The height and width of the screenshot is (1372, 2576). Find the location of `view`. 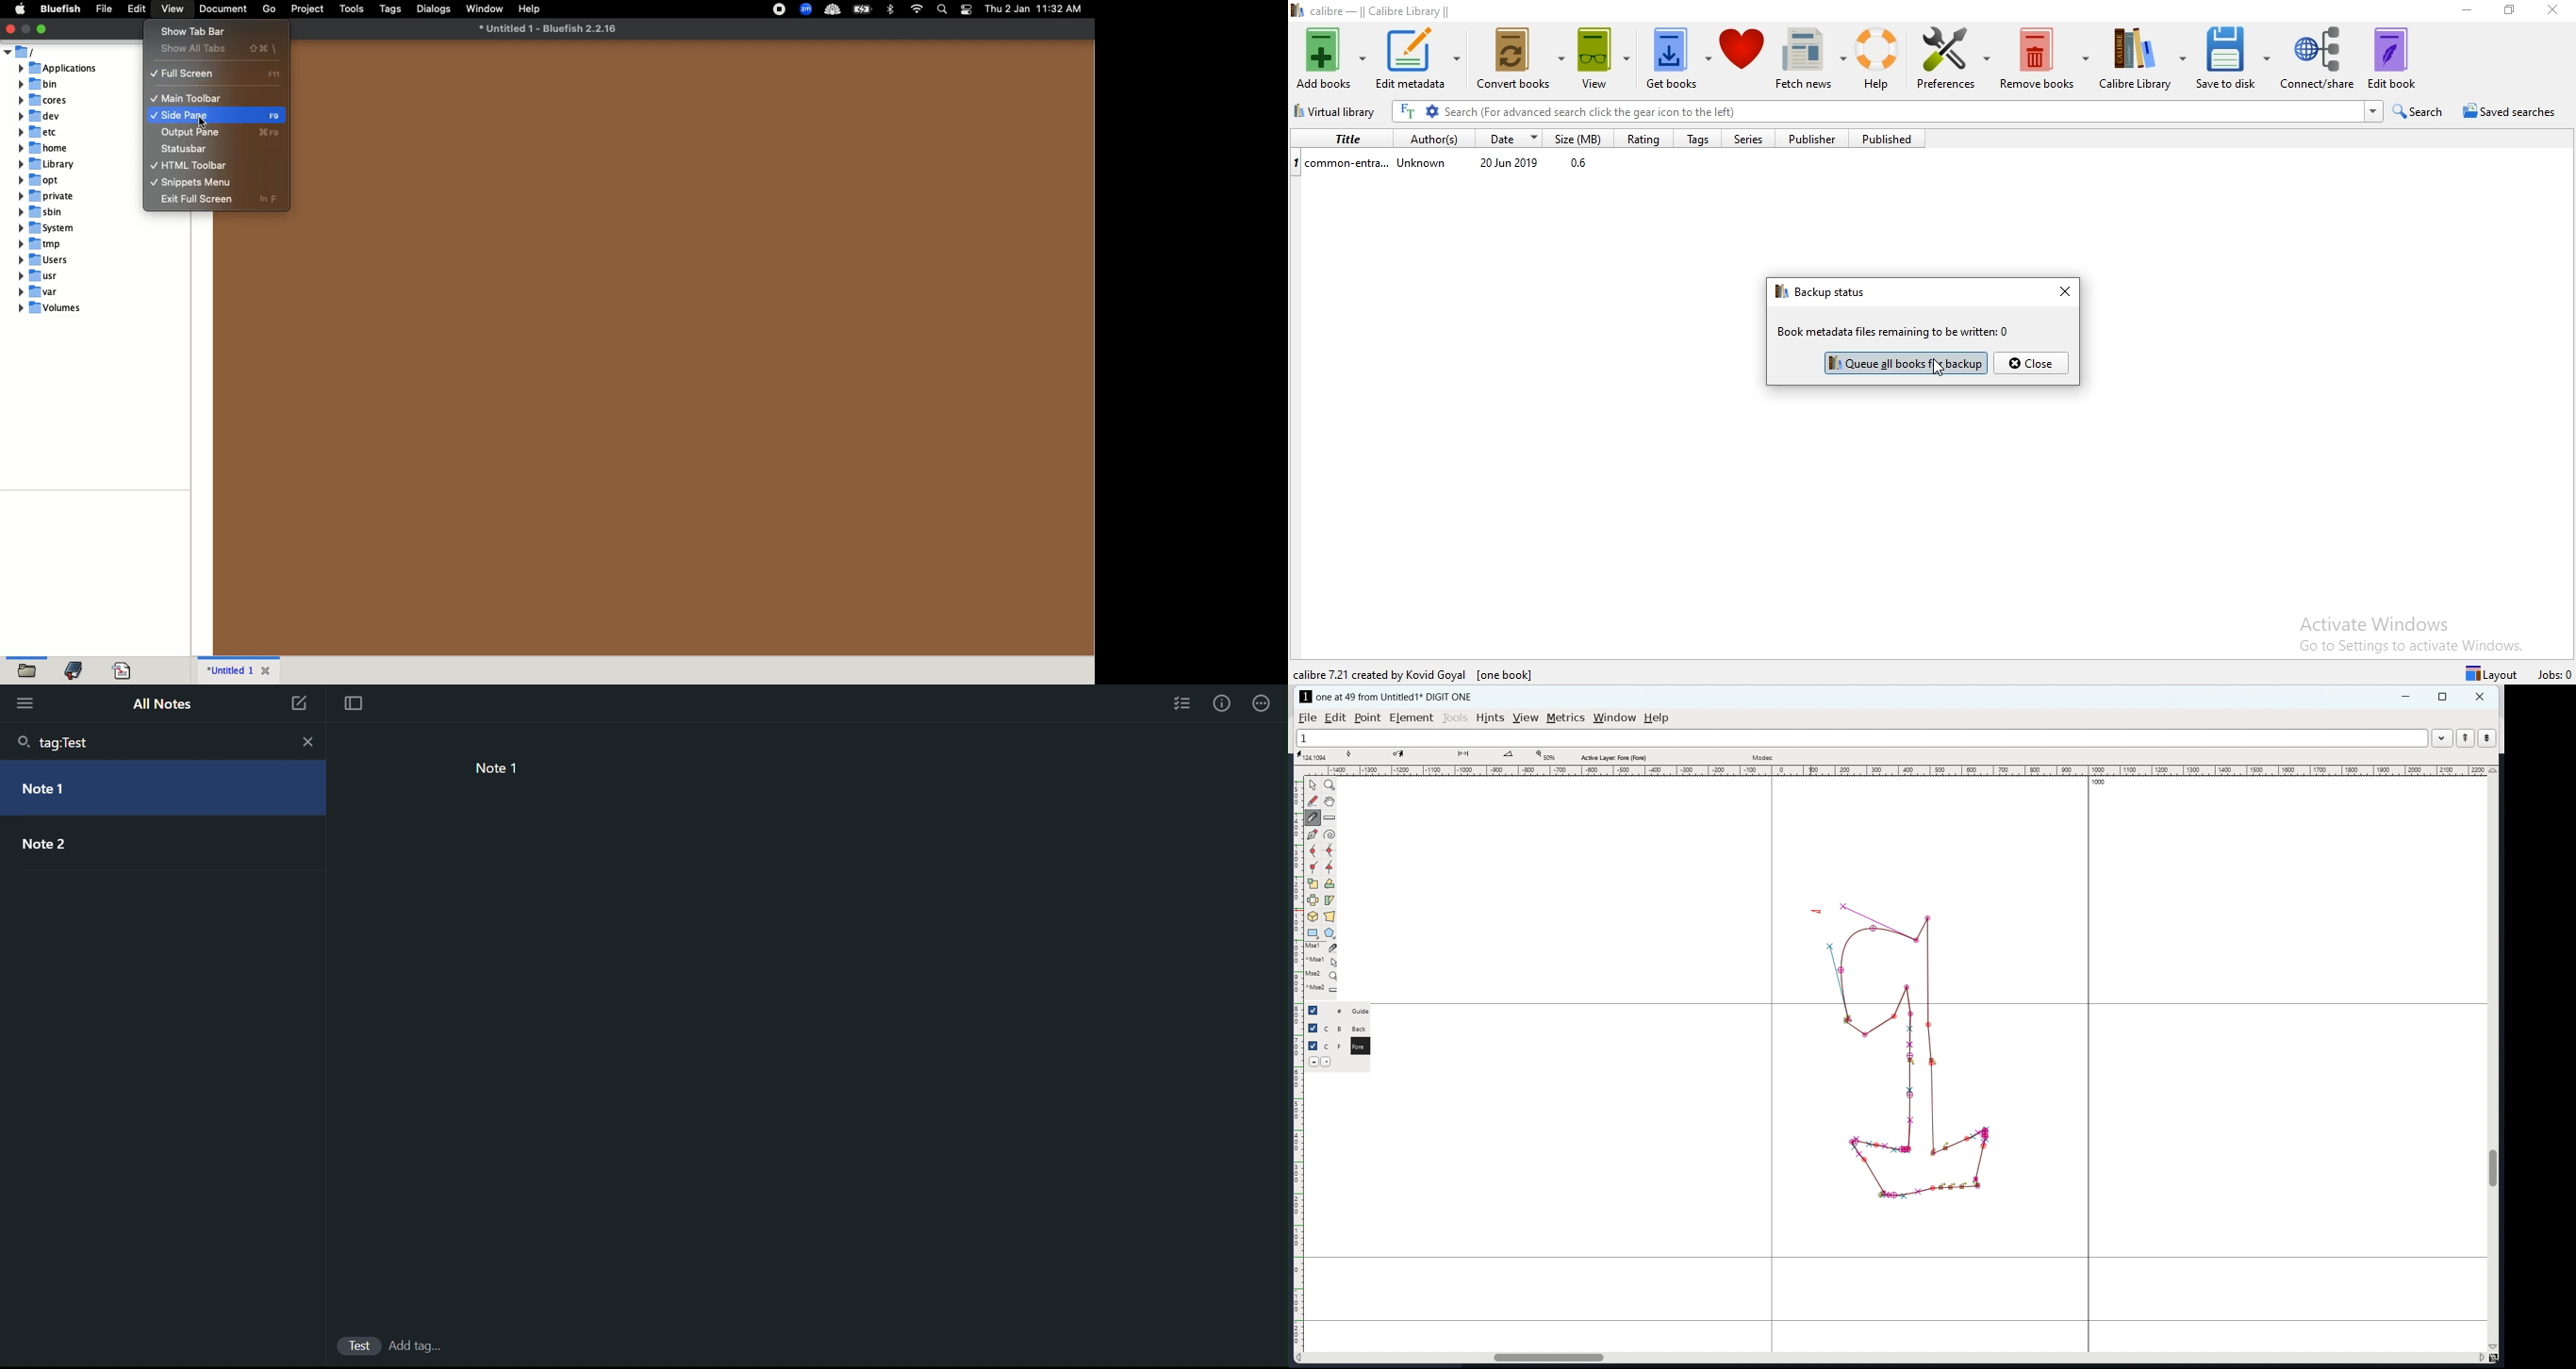

view is located at coordinates (1525, 718).